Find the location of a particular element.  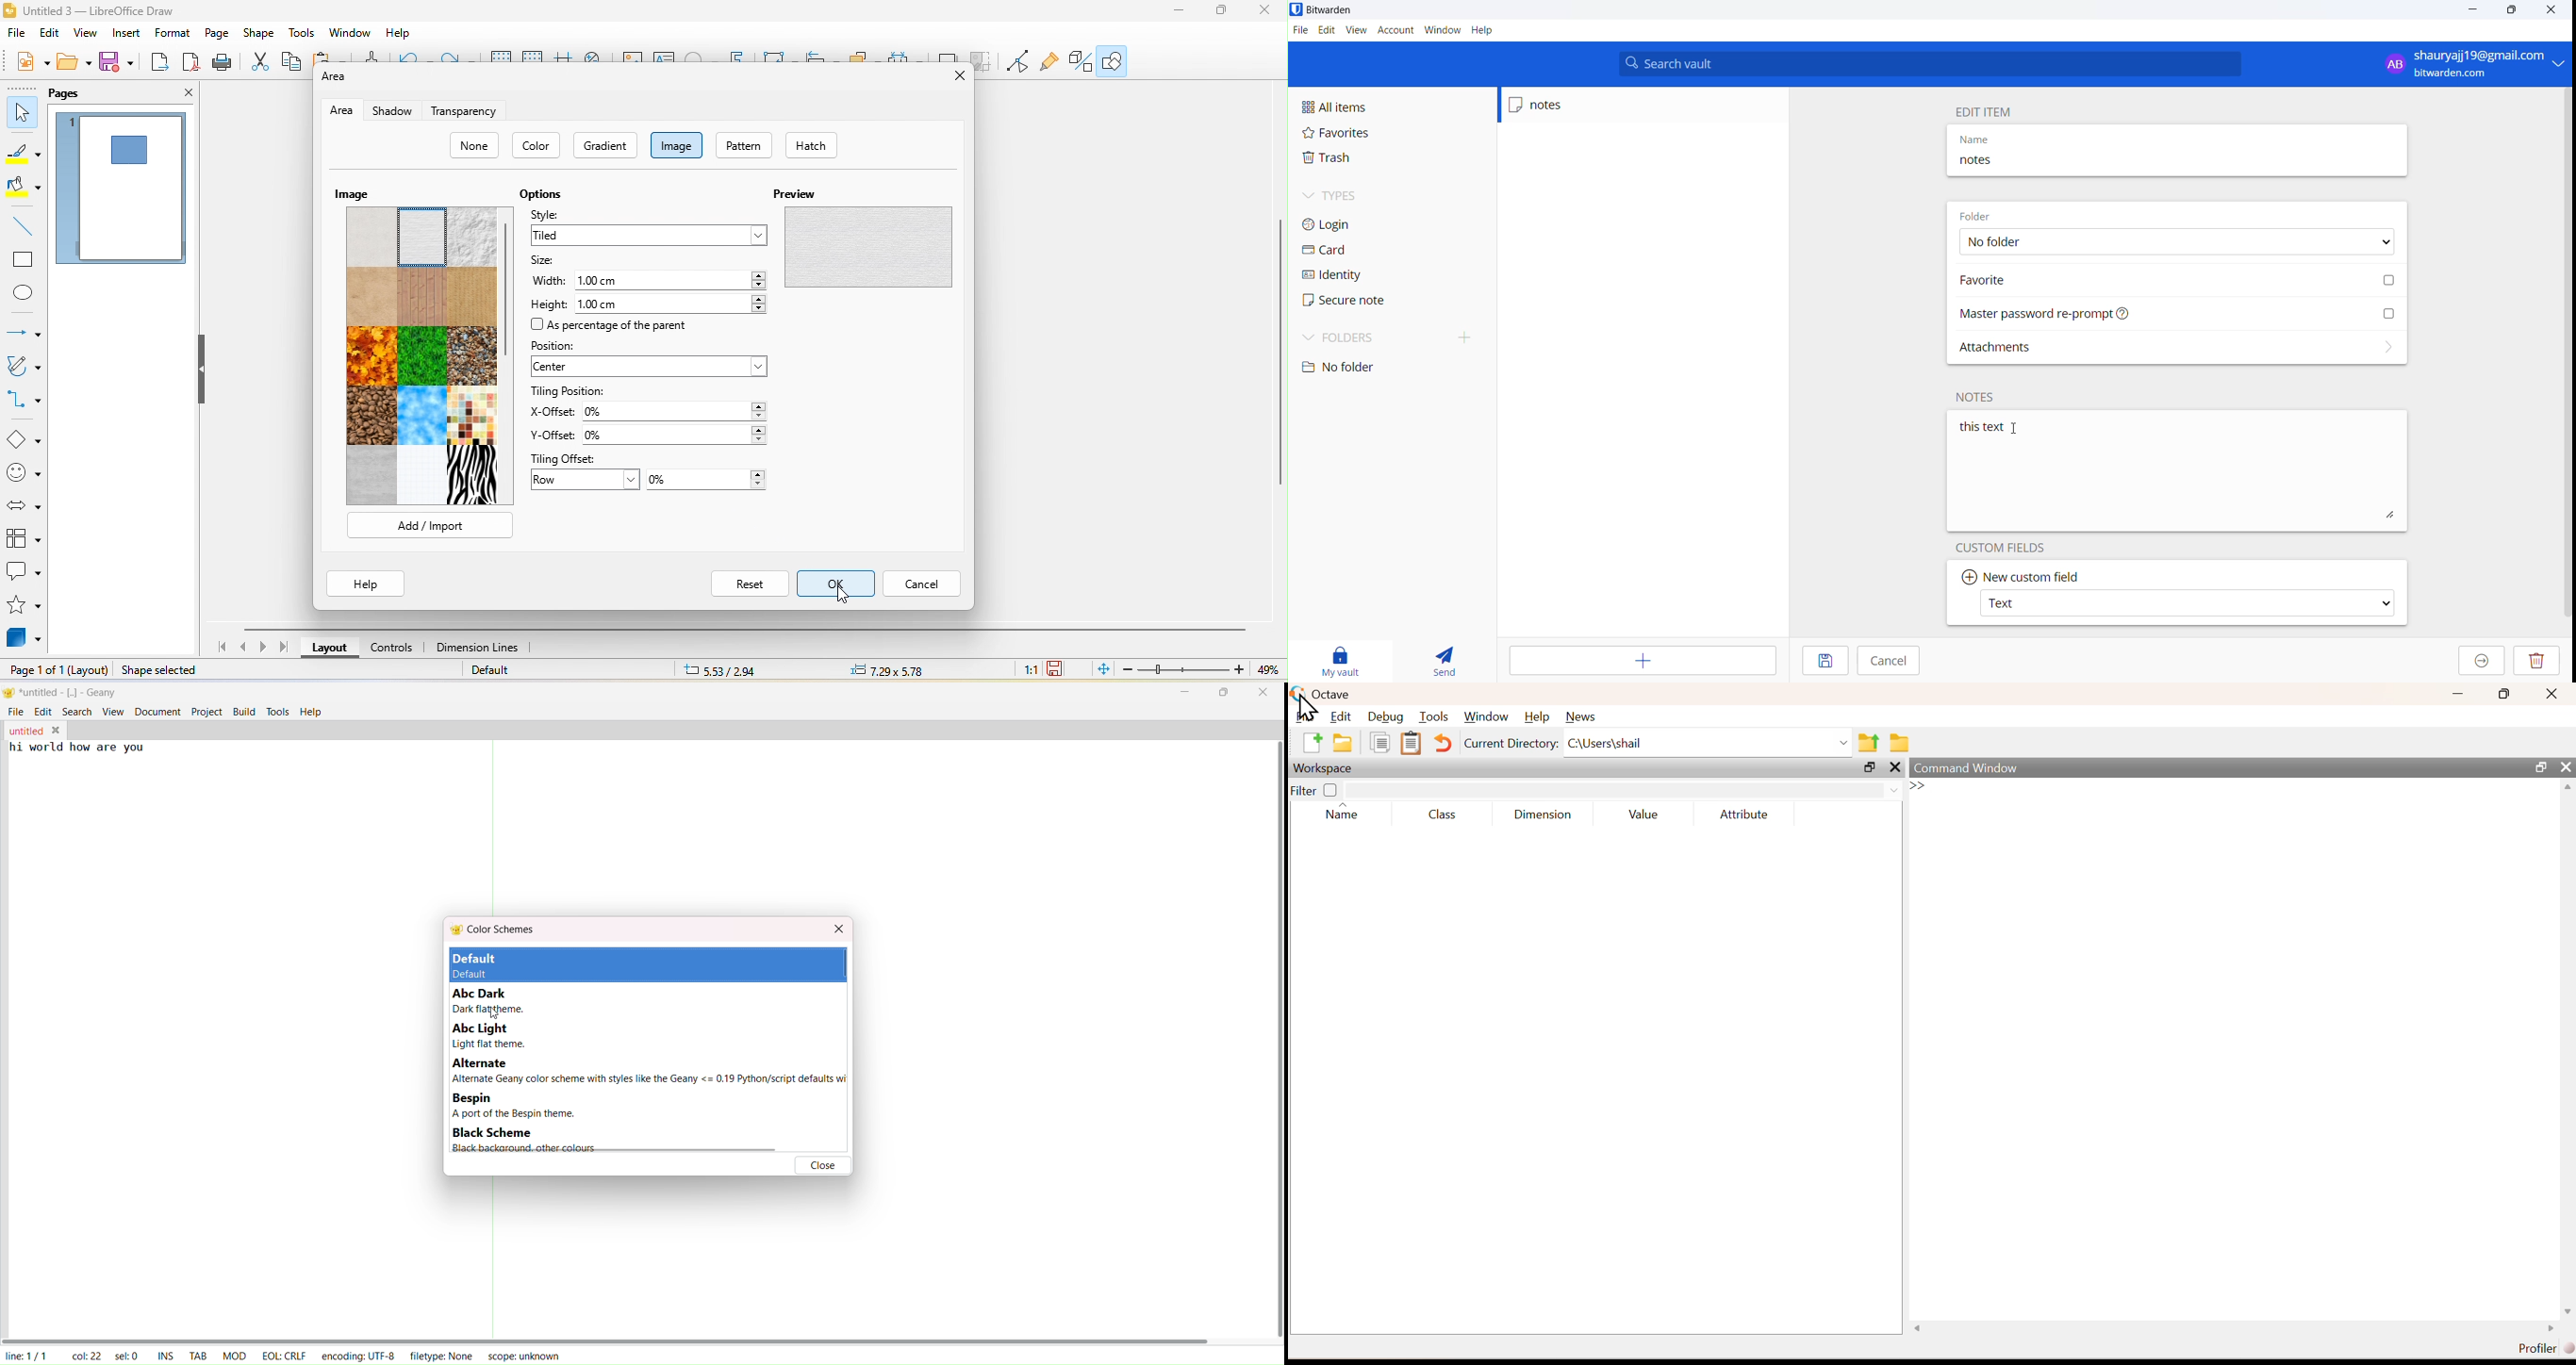

account is located at coordinates (1394, 30).